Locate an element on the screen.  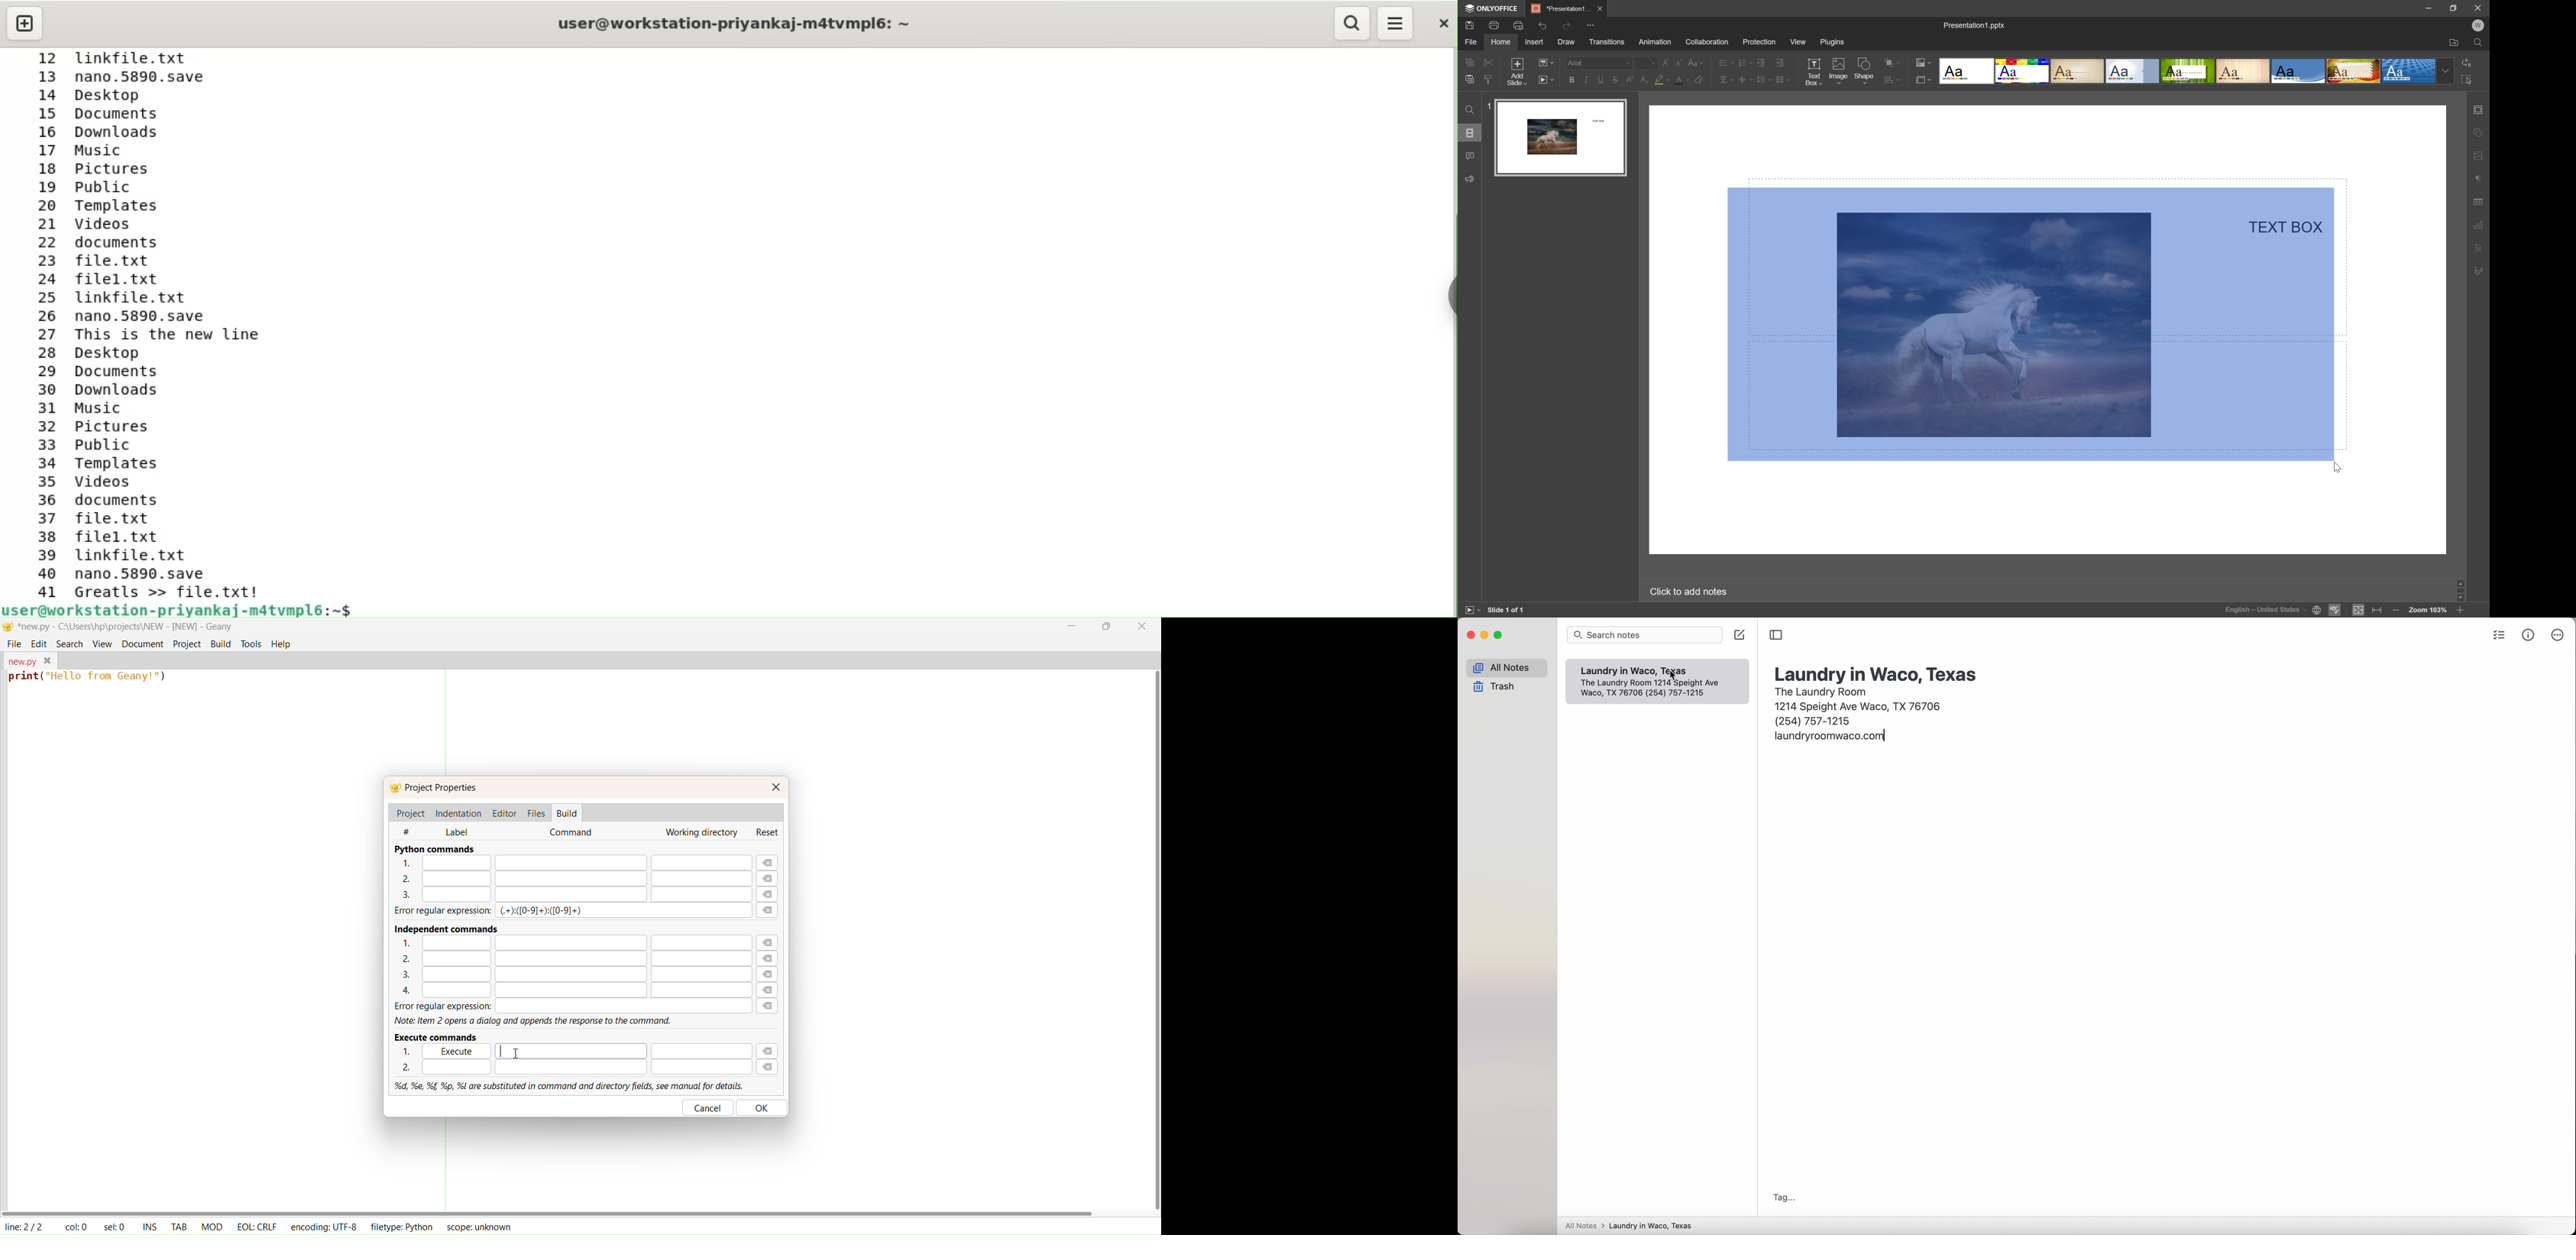
line spacing is located at coordinates (1764, 80).